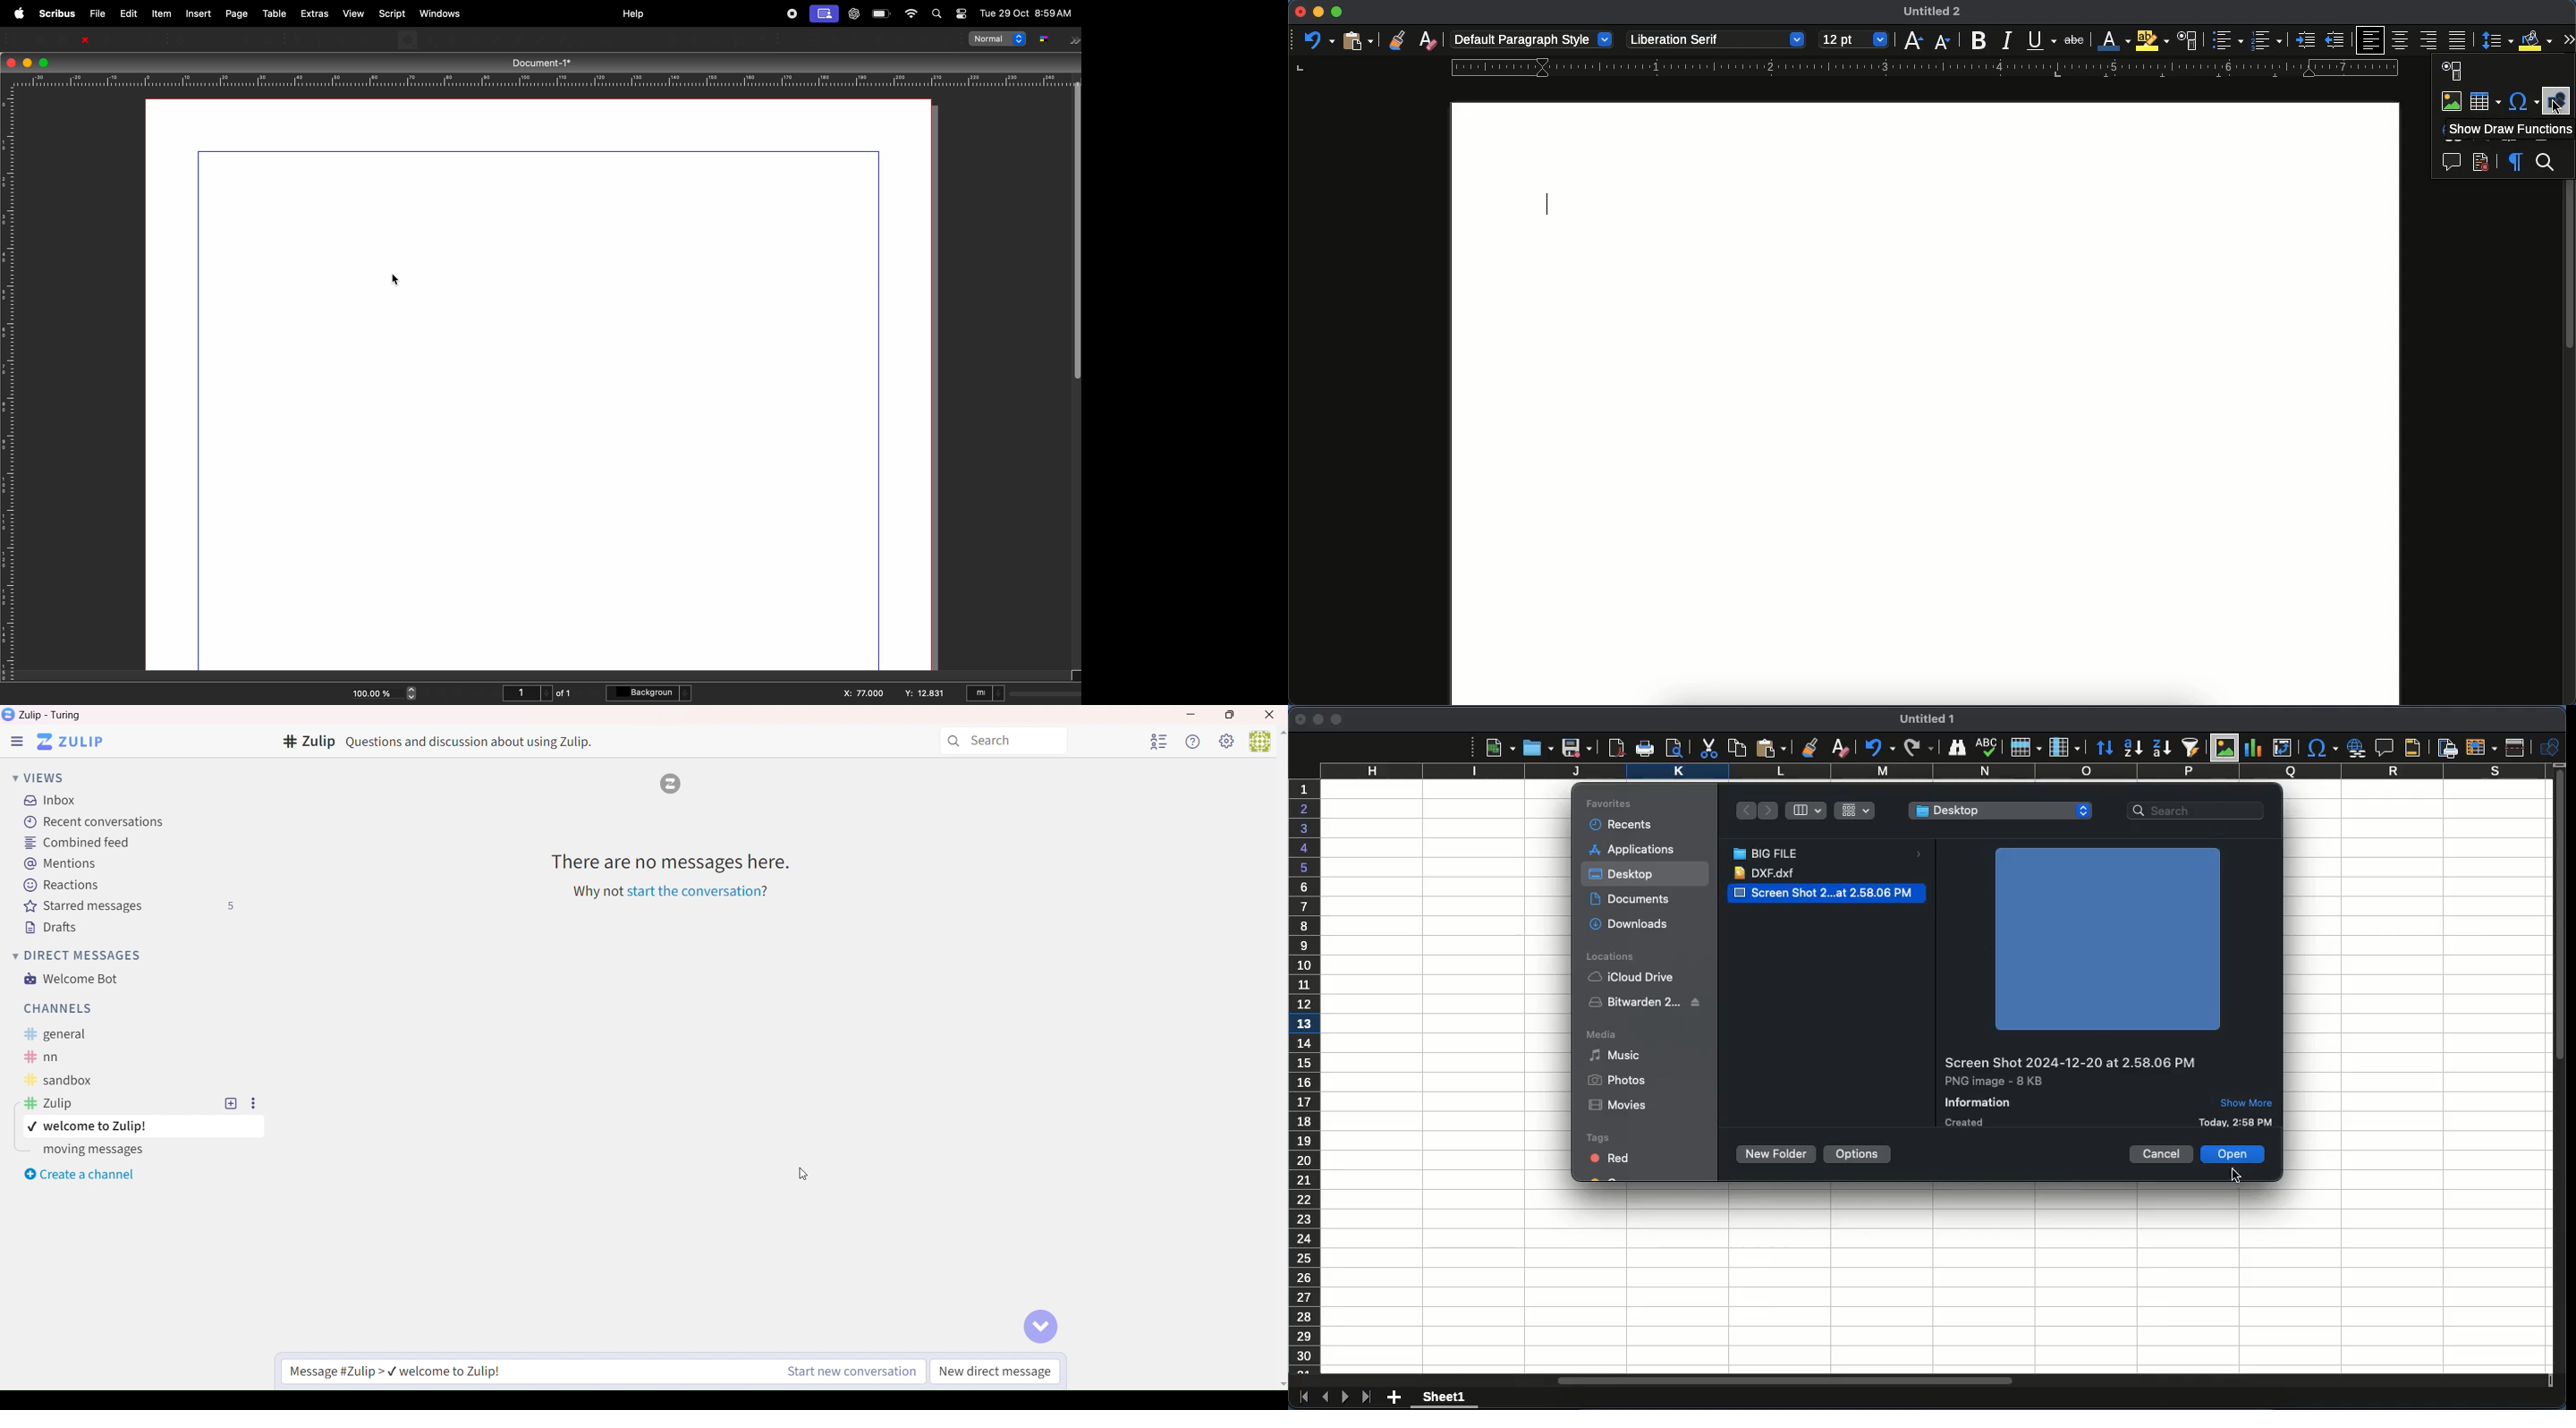 Image resolution: width=2576 pixels, height=1428 pixels. I want to click on clone formatting, so click(1810, 746).